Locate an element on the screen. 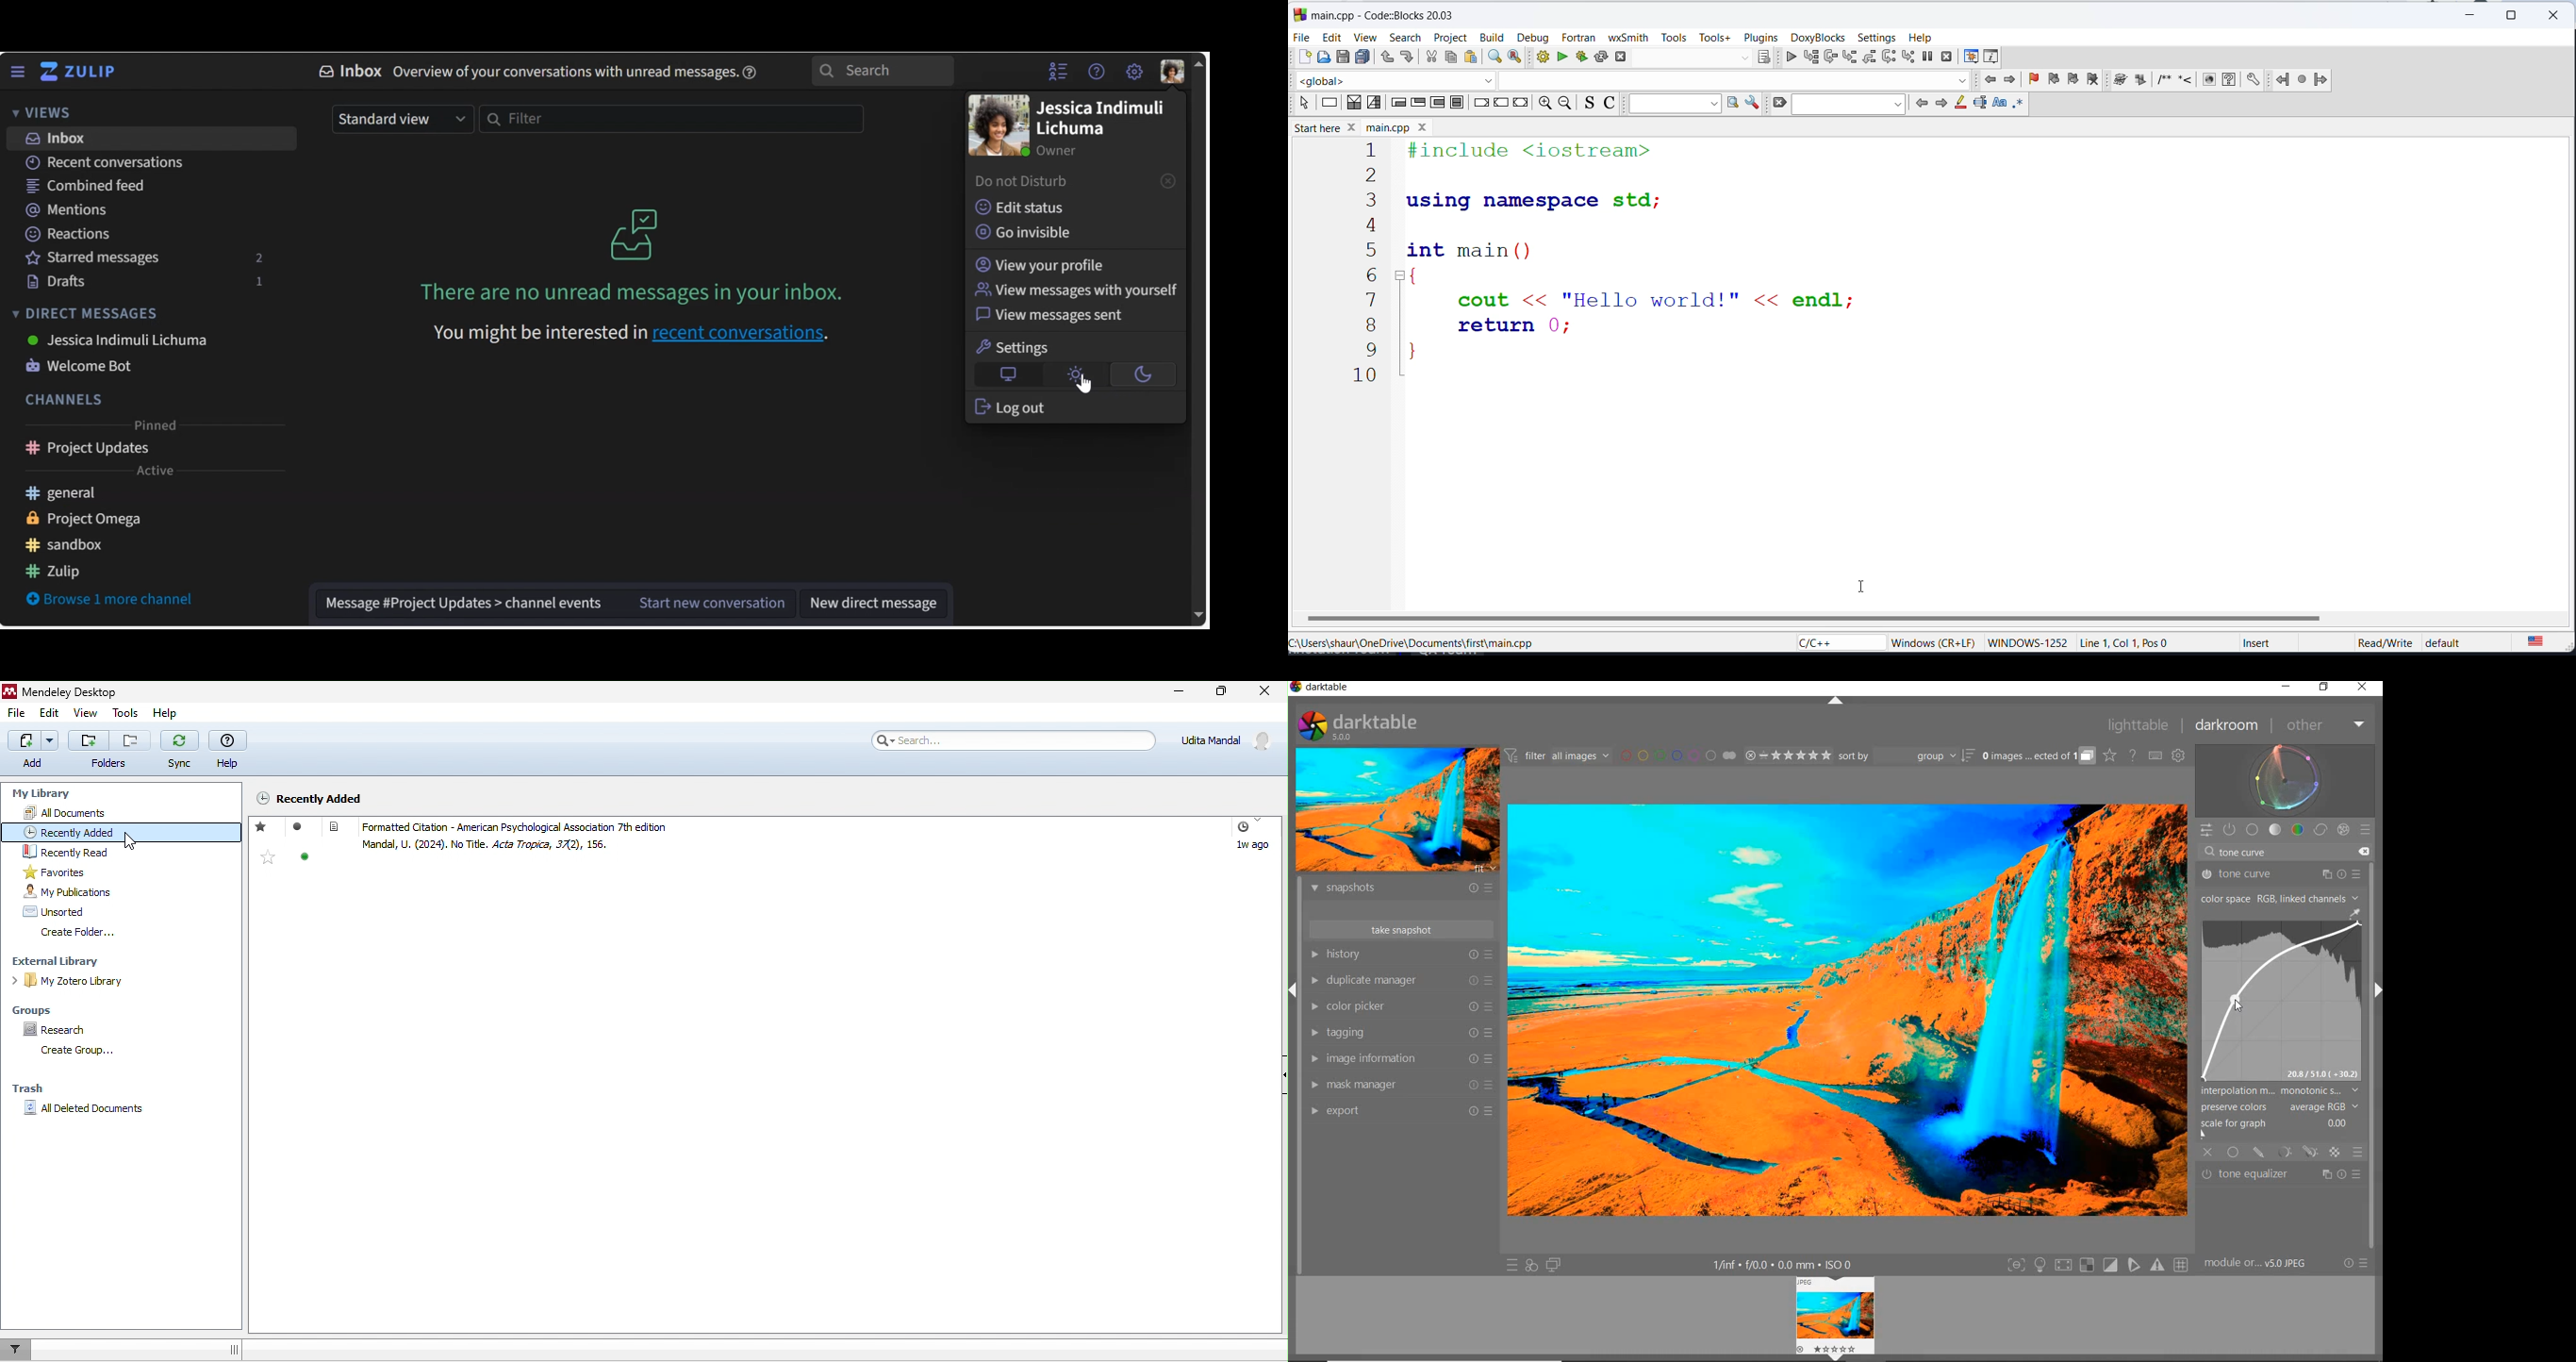 The width and height of the screenshot is (2576, 1372). previous bookmark is located at coordinates (2052, 79).